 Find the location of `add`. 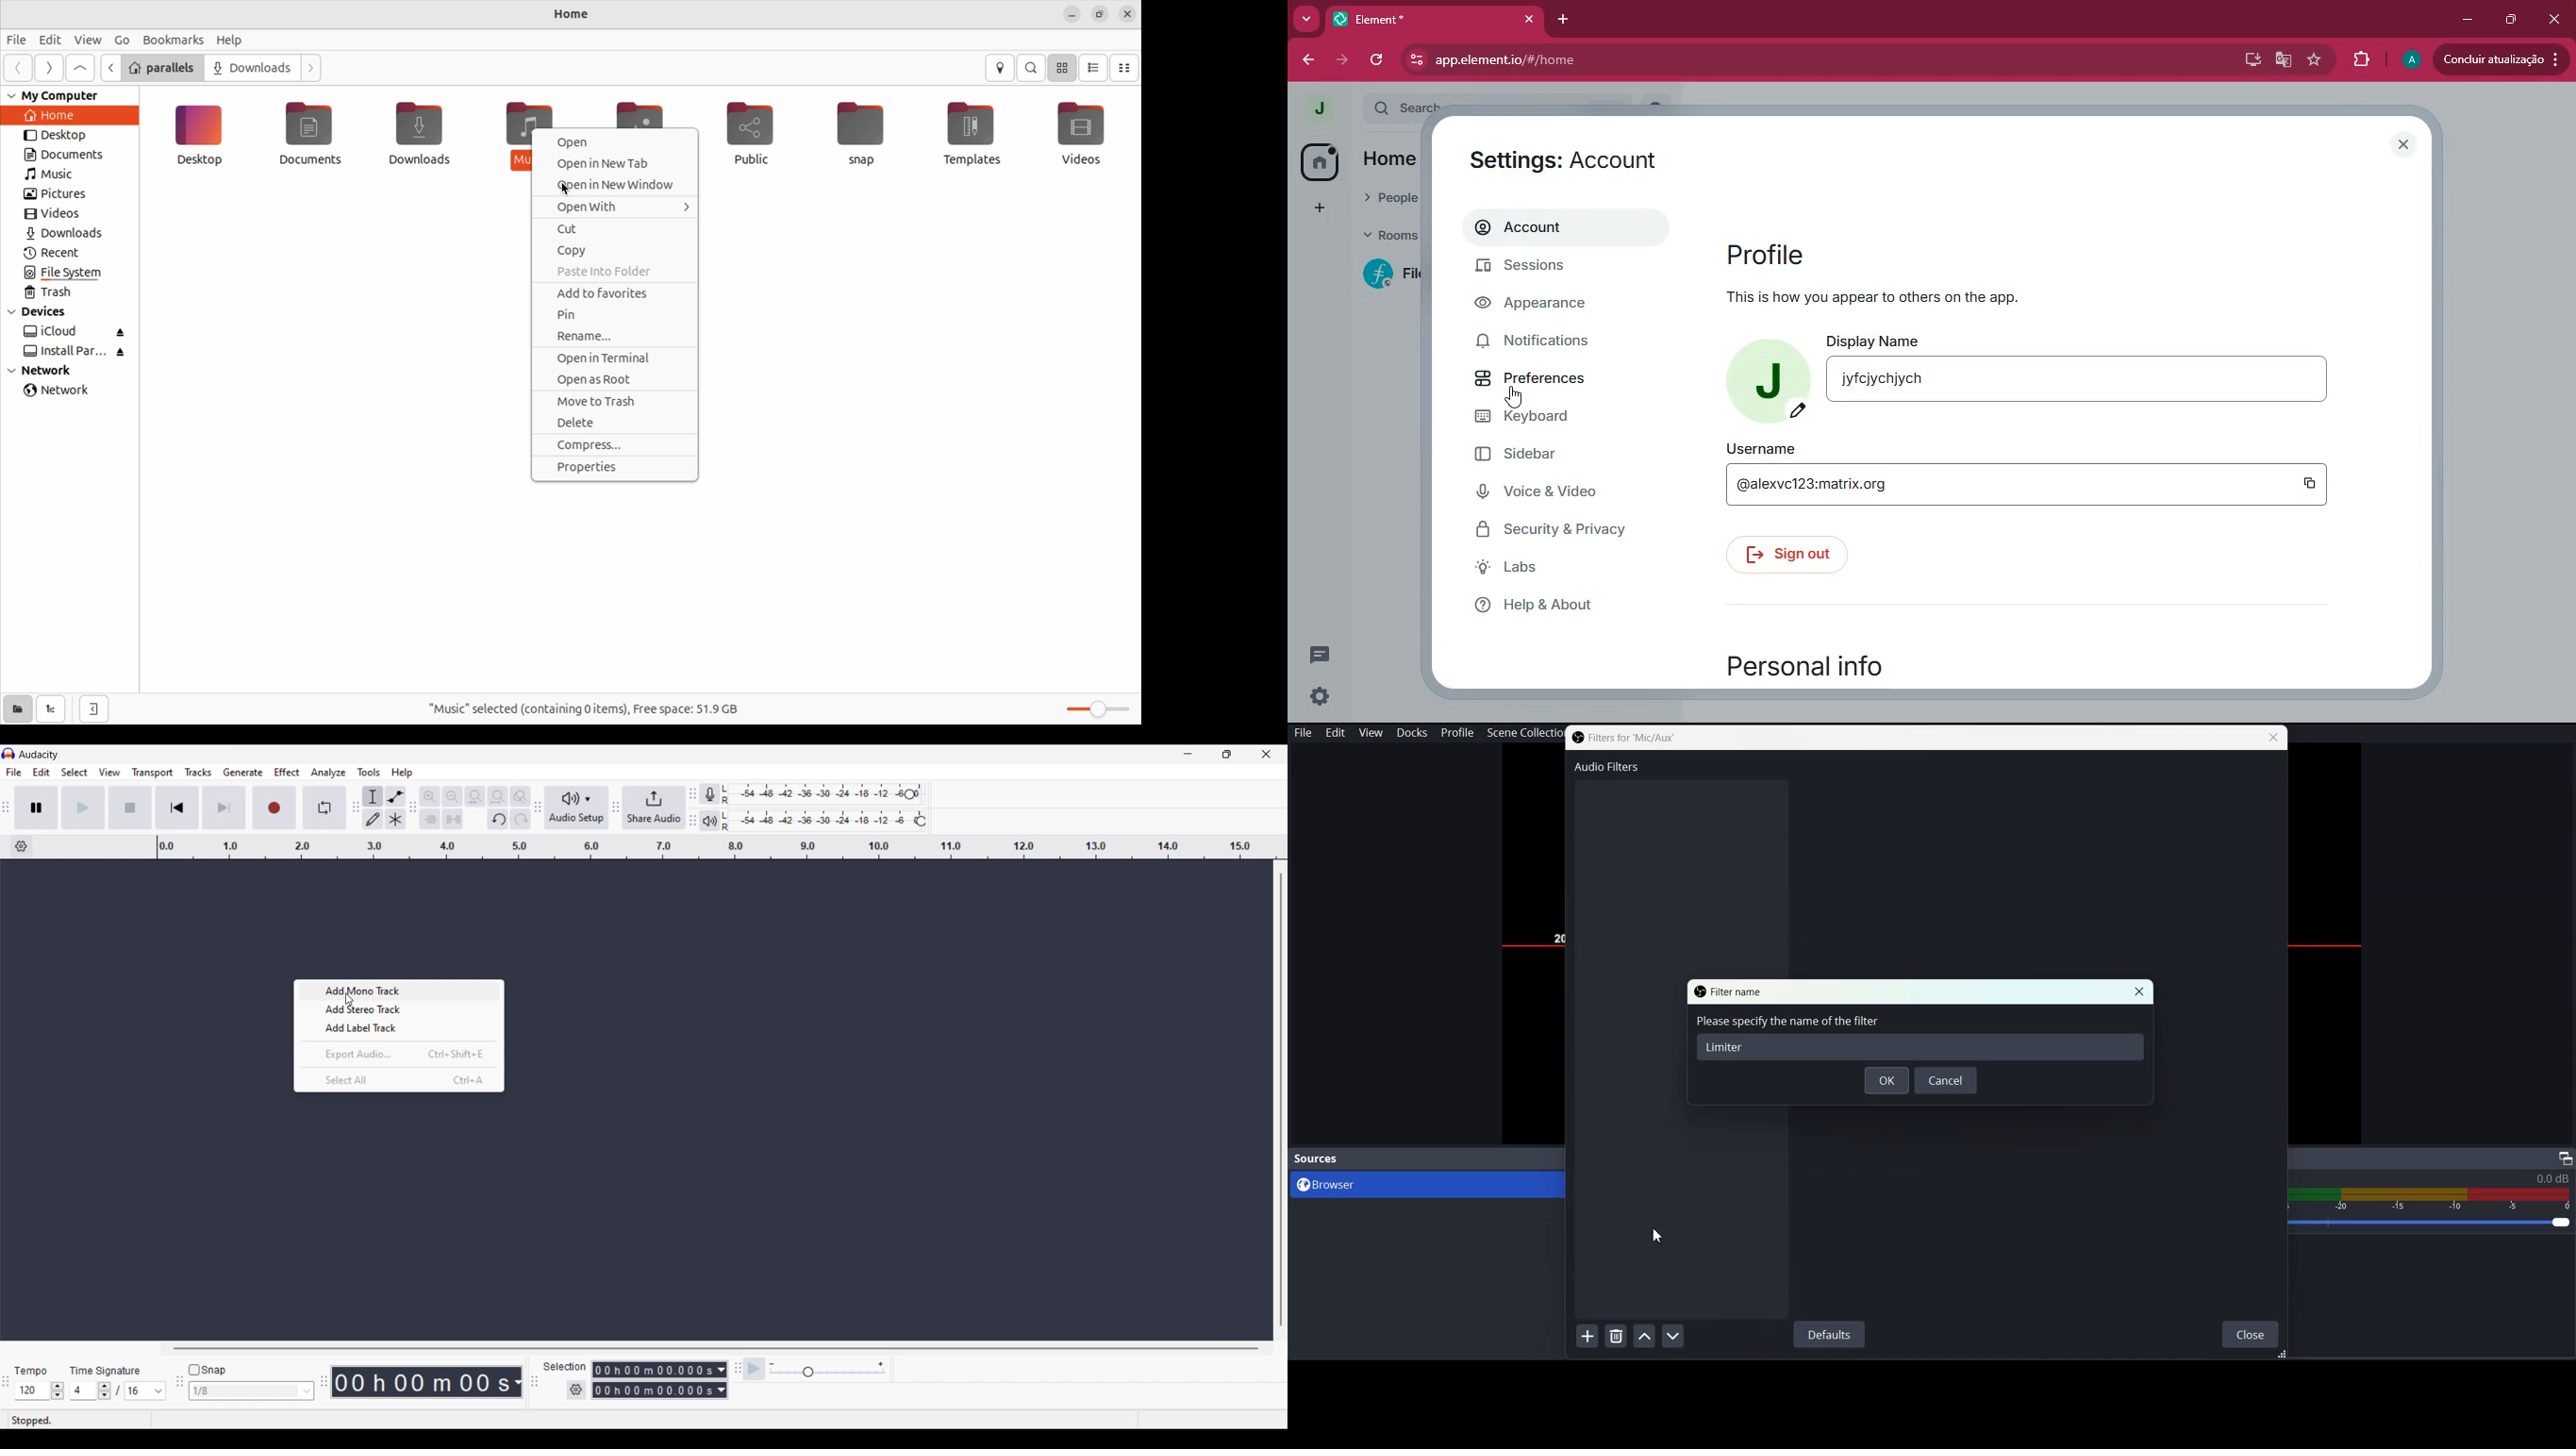

add is located at coordinates (1318, 208).